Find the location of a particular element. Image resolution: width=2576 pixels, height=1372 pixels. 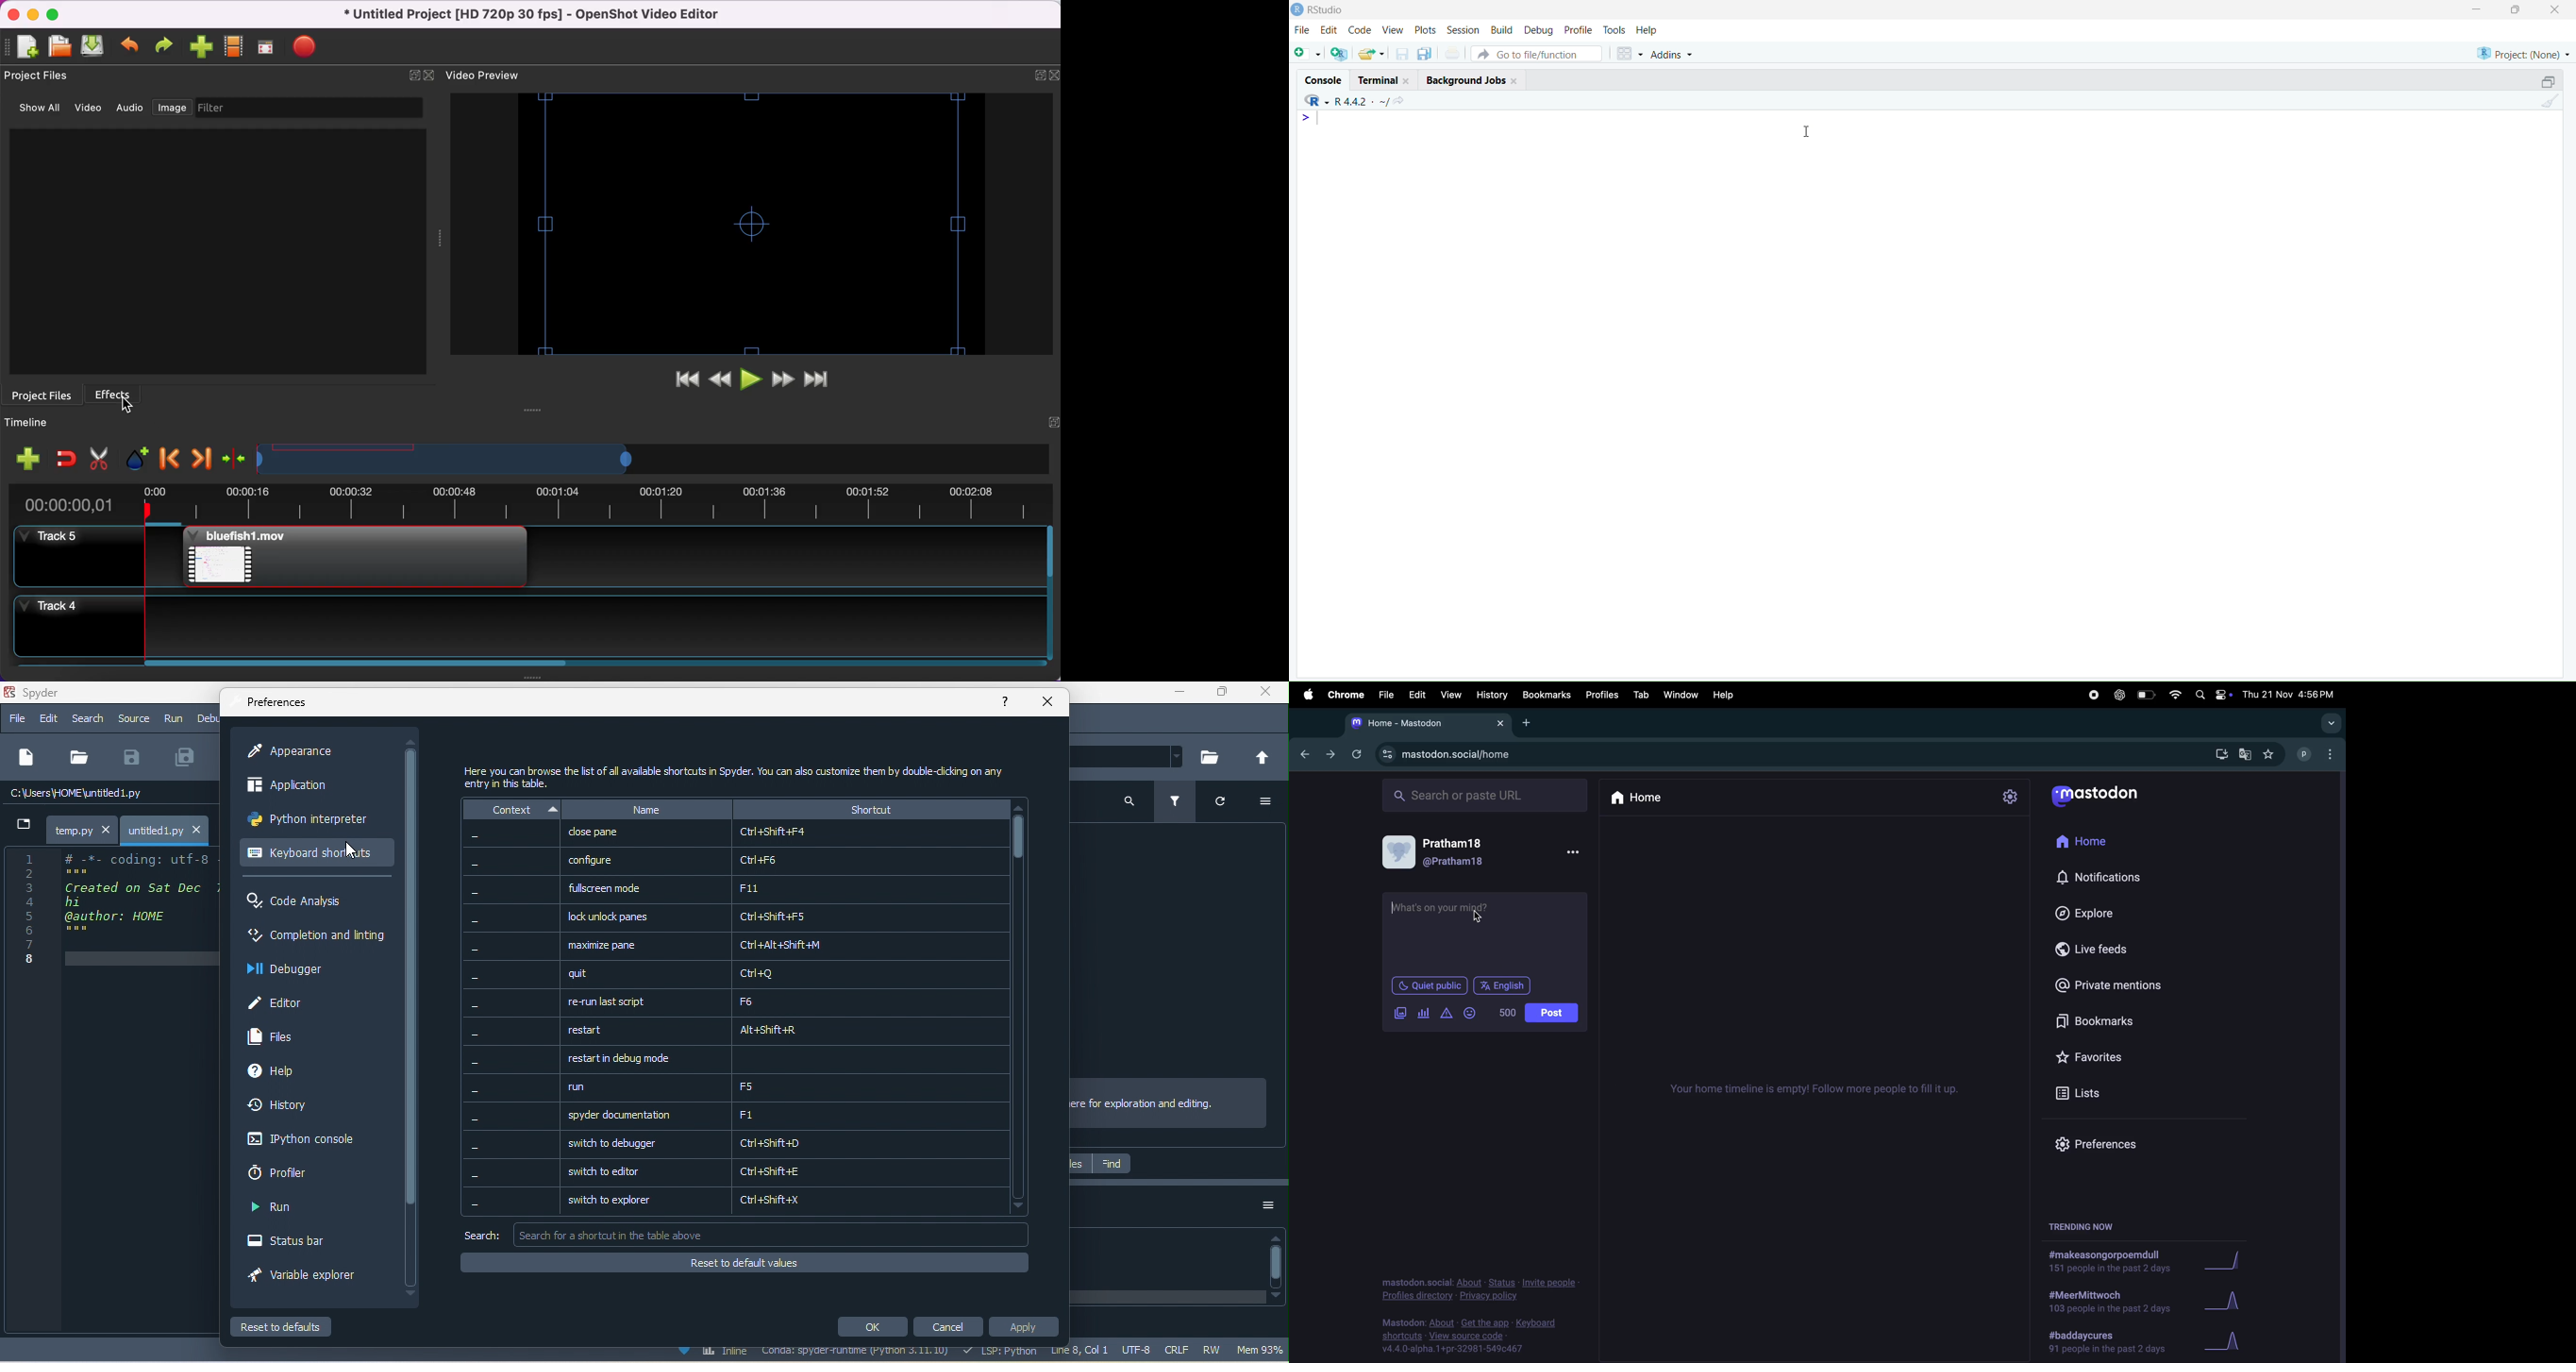

save and export is located at coordinates (1371, 54).